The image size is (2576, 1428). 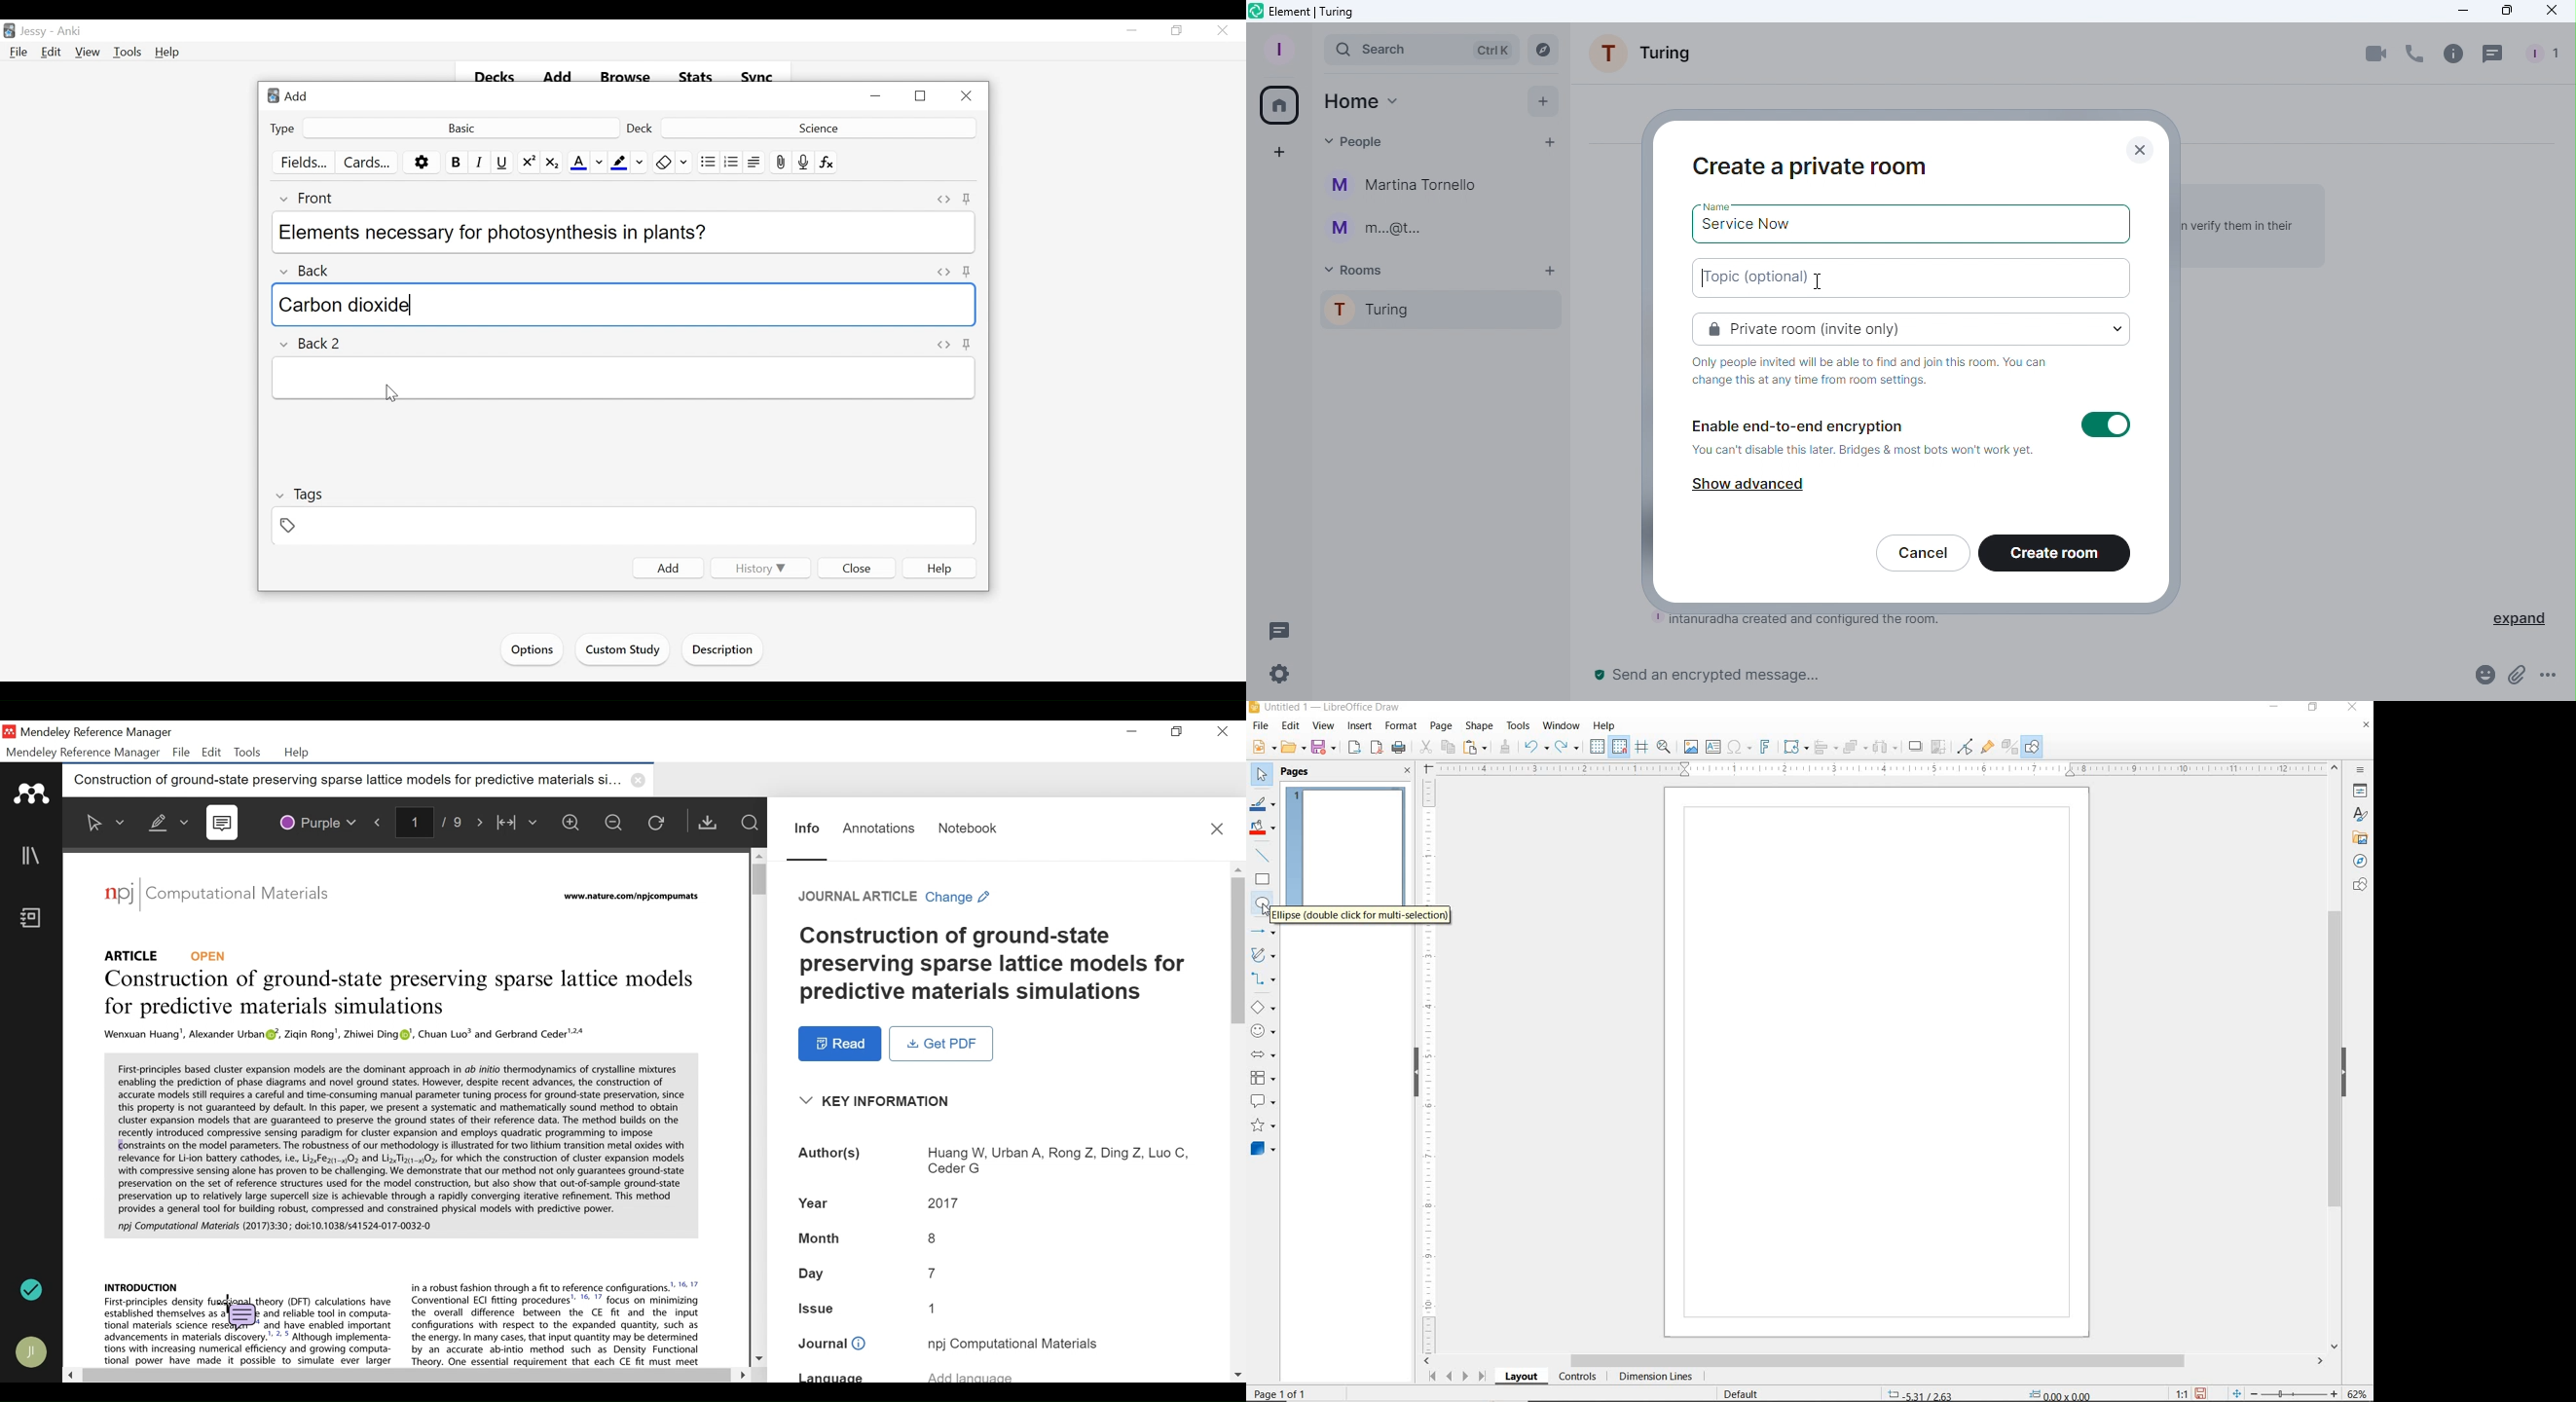 I want to click on Toggle Sticky, so click(x=965, y=272).